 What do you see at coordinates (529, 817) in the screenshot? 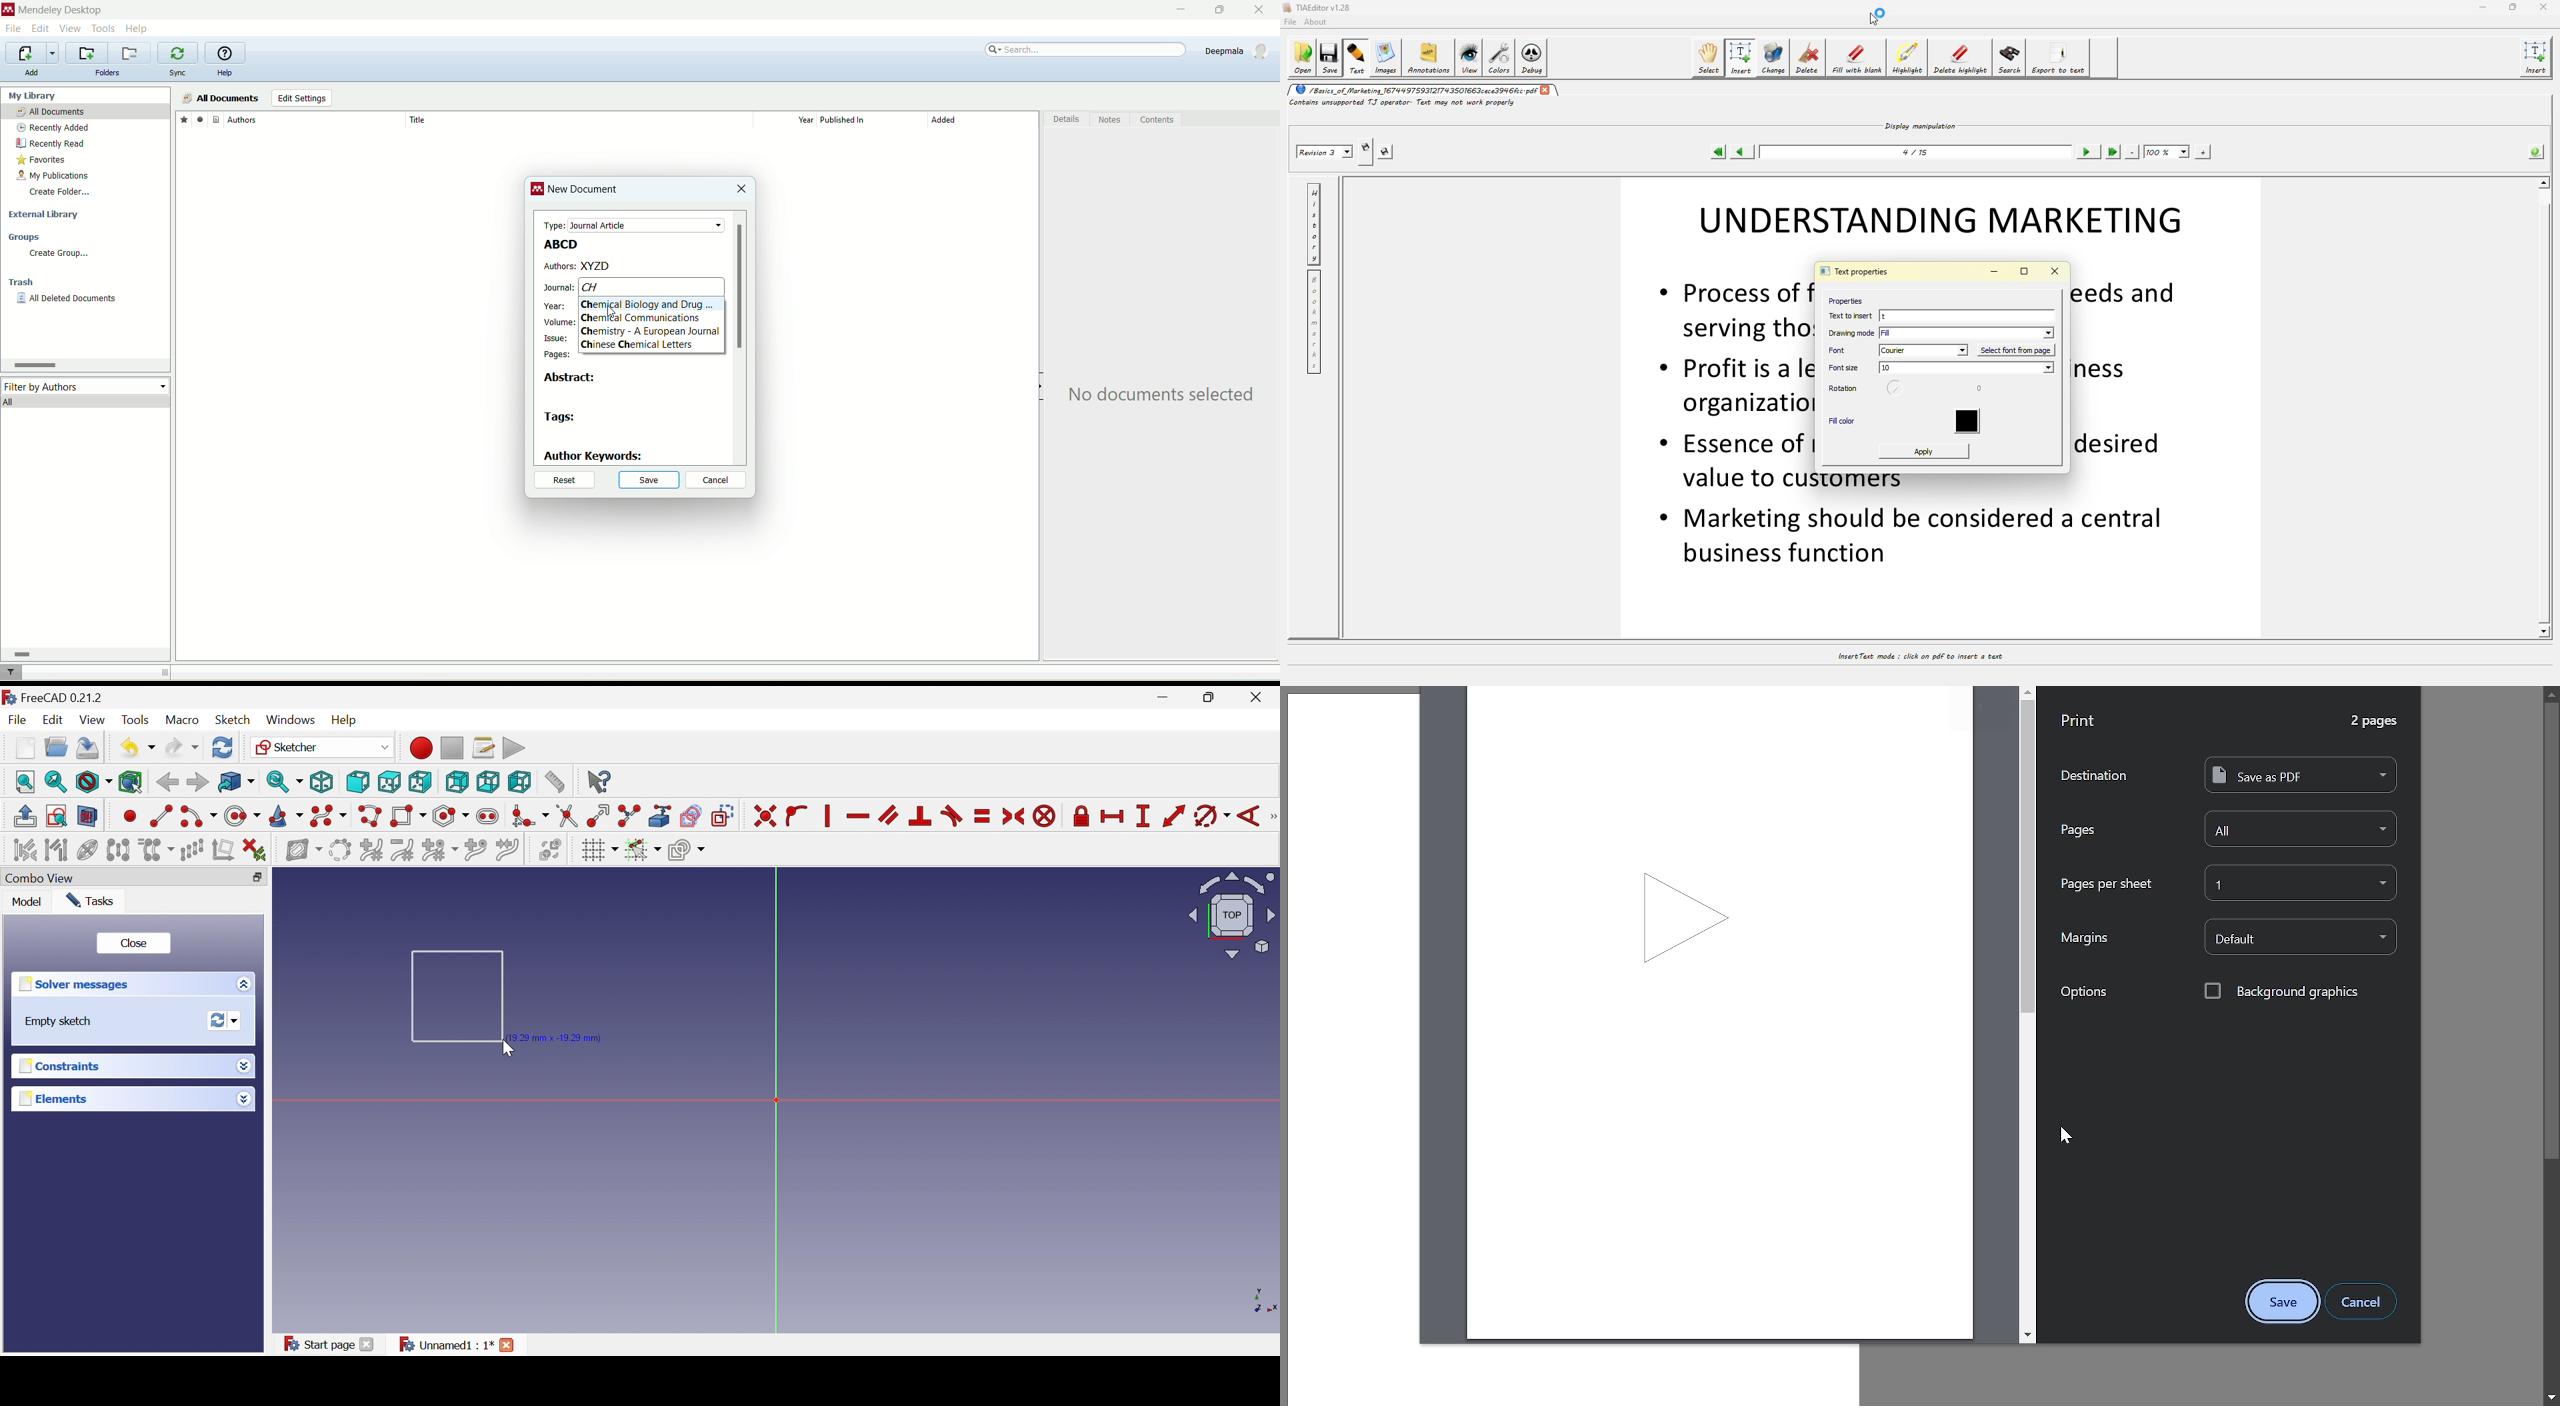
I see `Create fillet` at bounding box center [529, 817].